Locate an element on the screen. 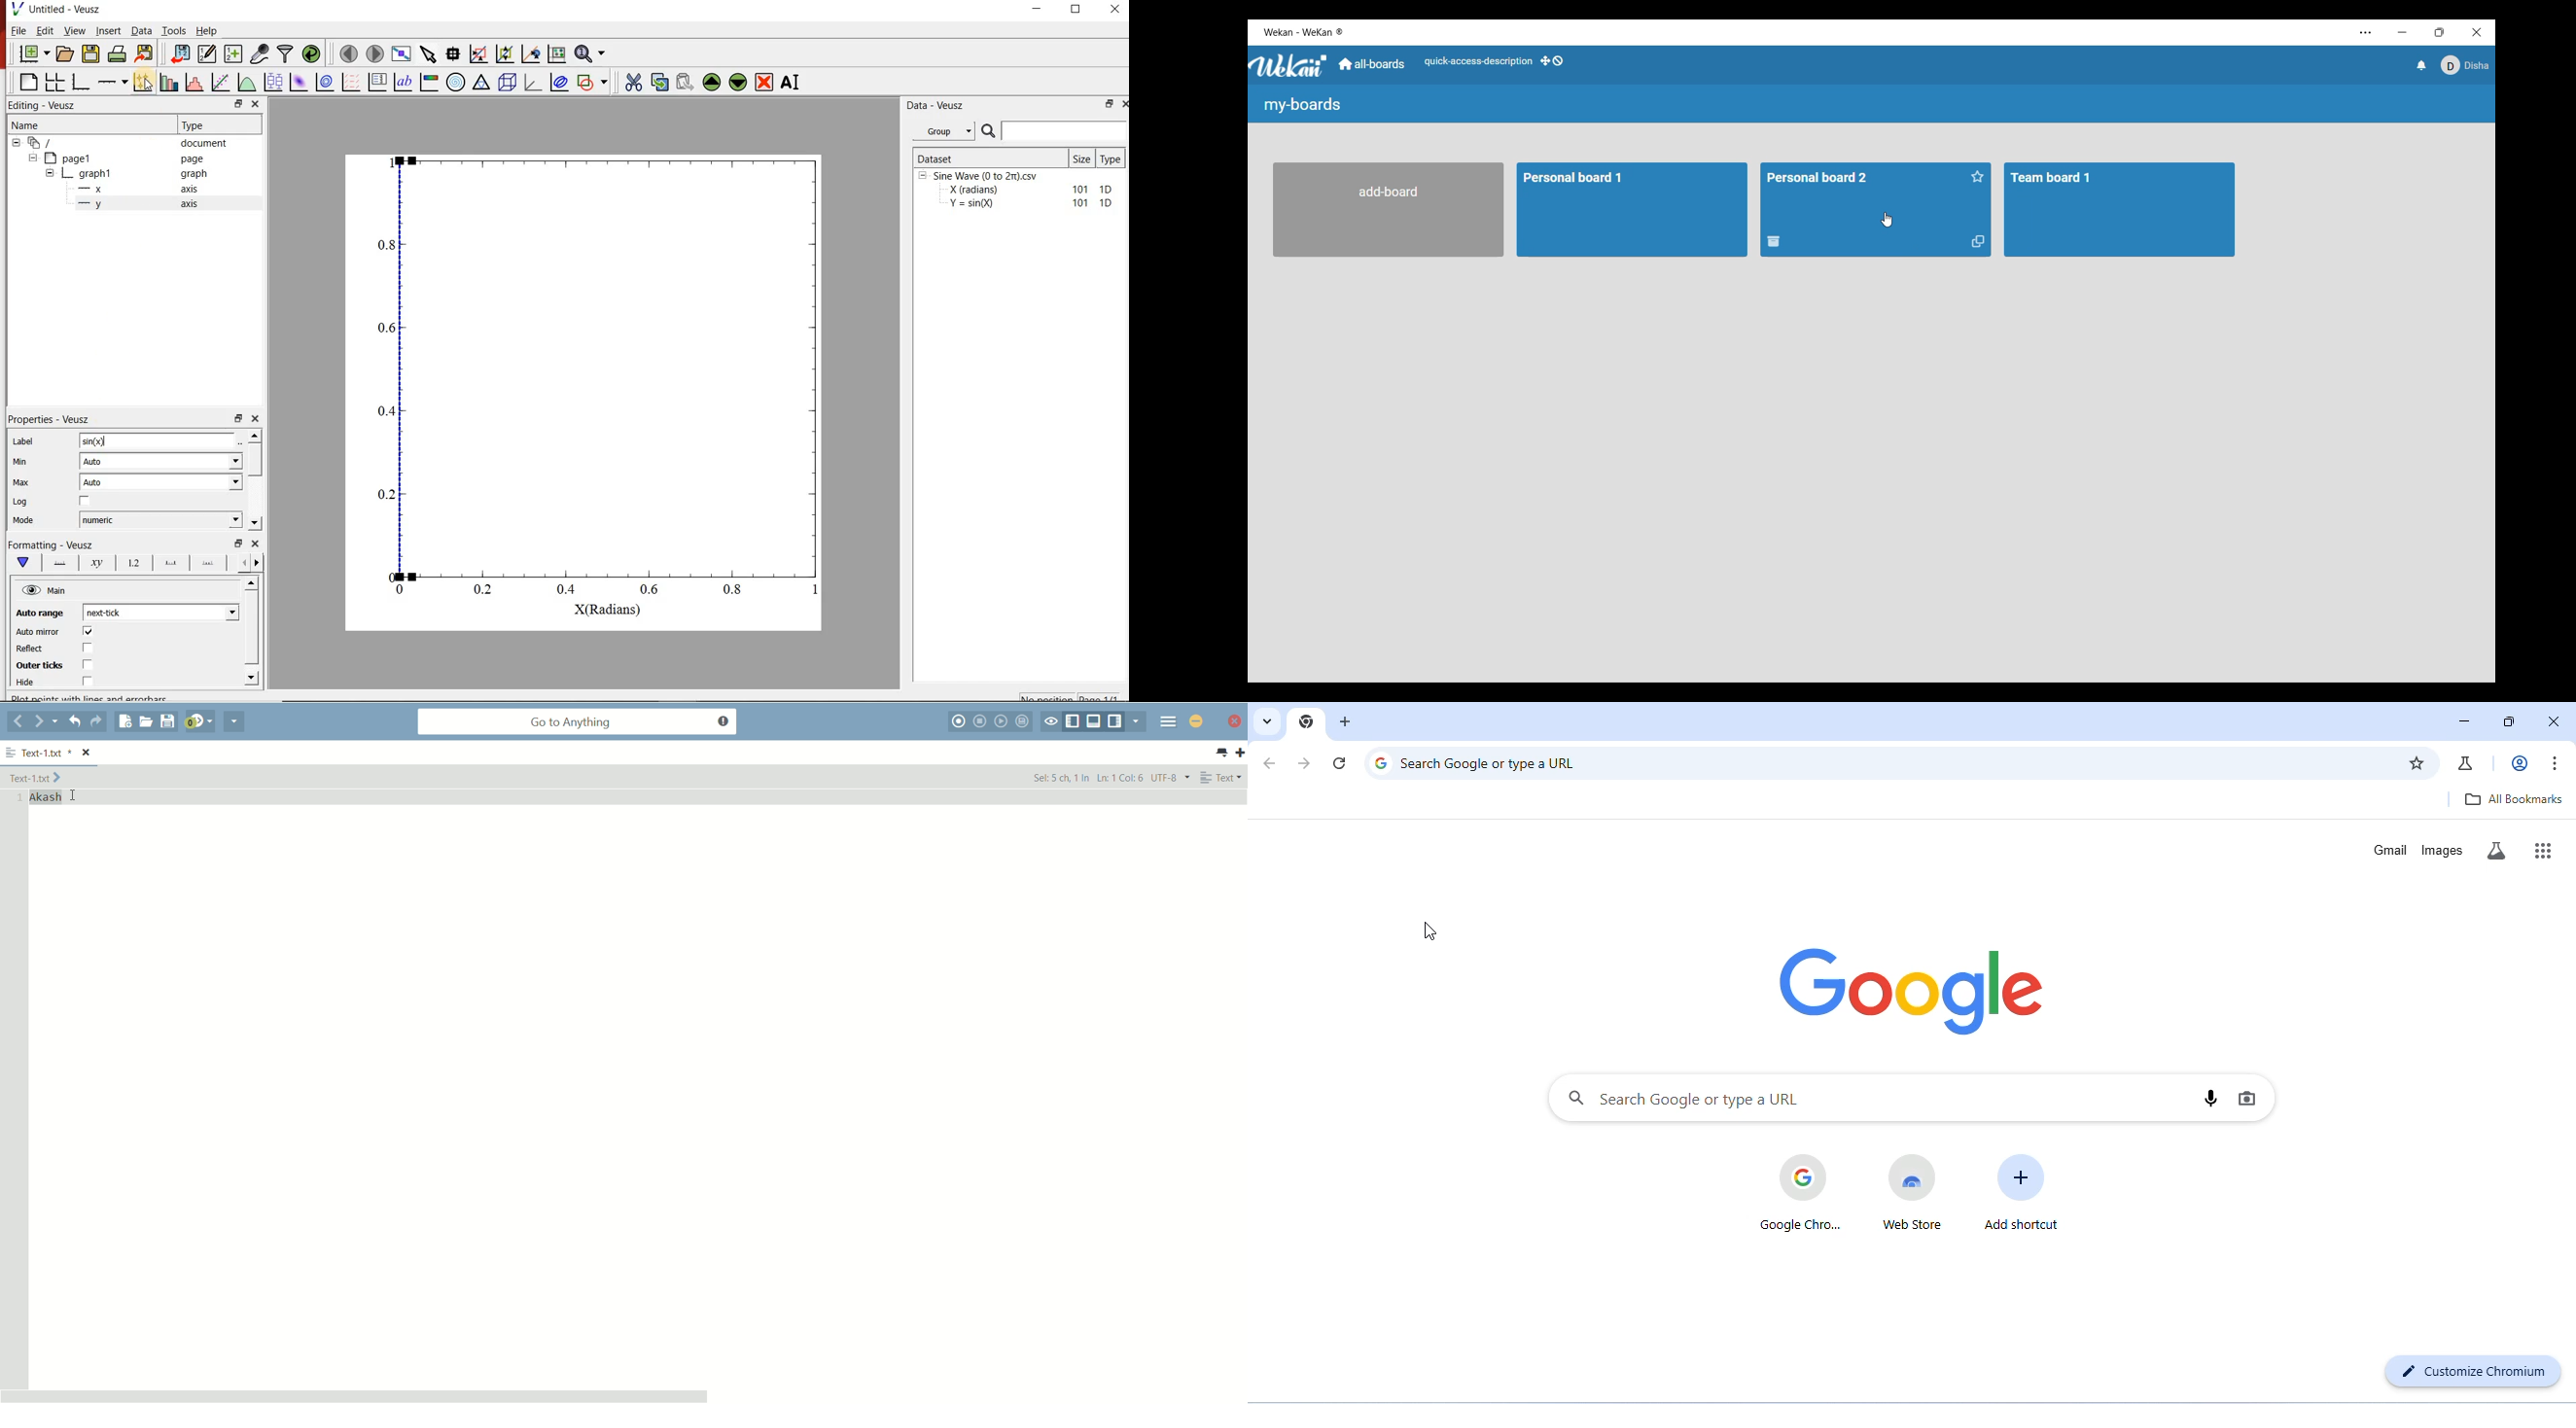  Up is located at coordinates (255, 435).